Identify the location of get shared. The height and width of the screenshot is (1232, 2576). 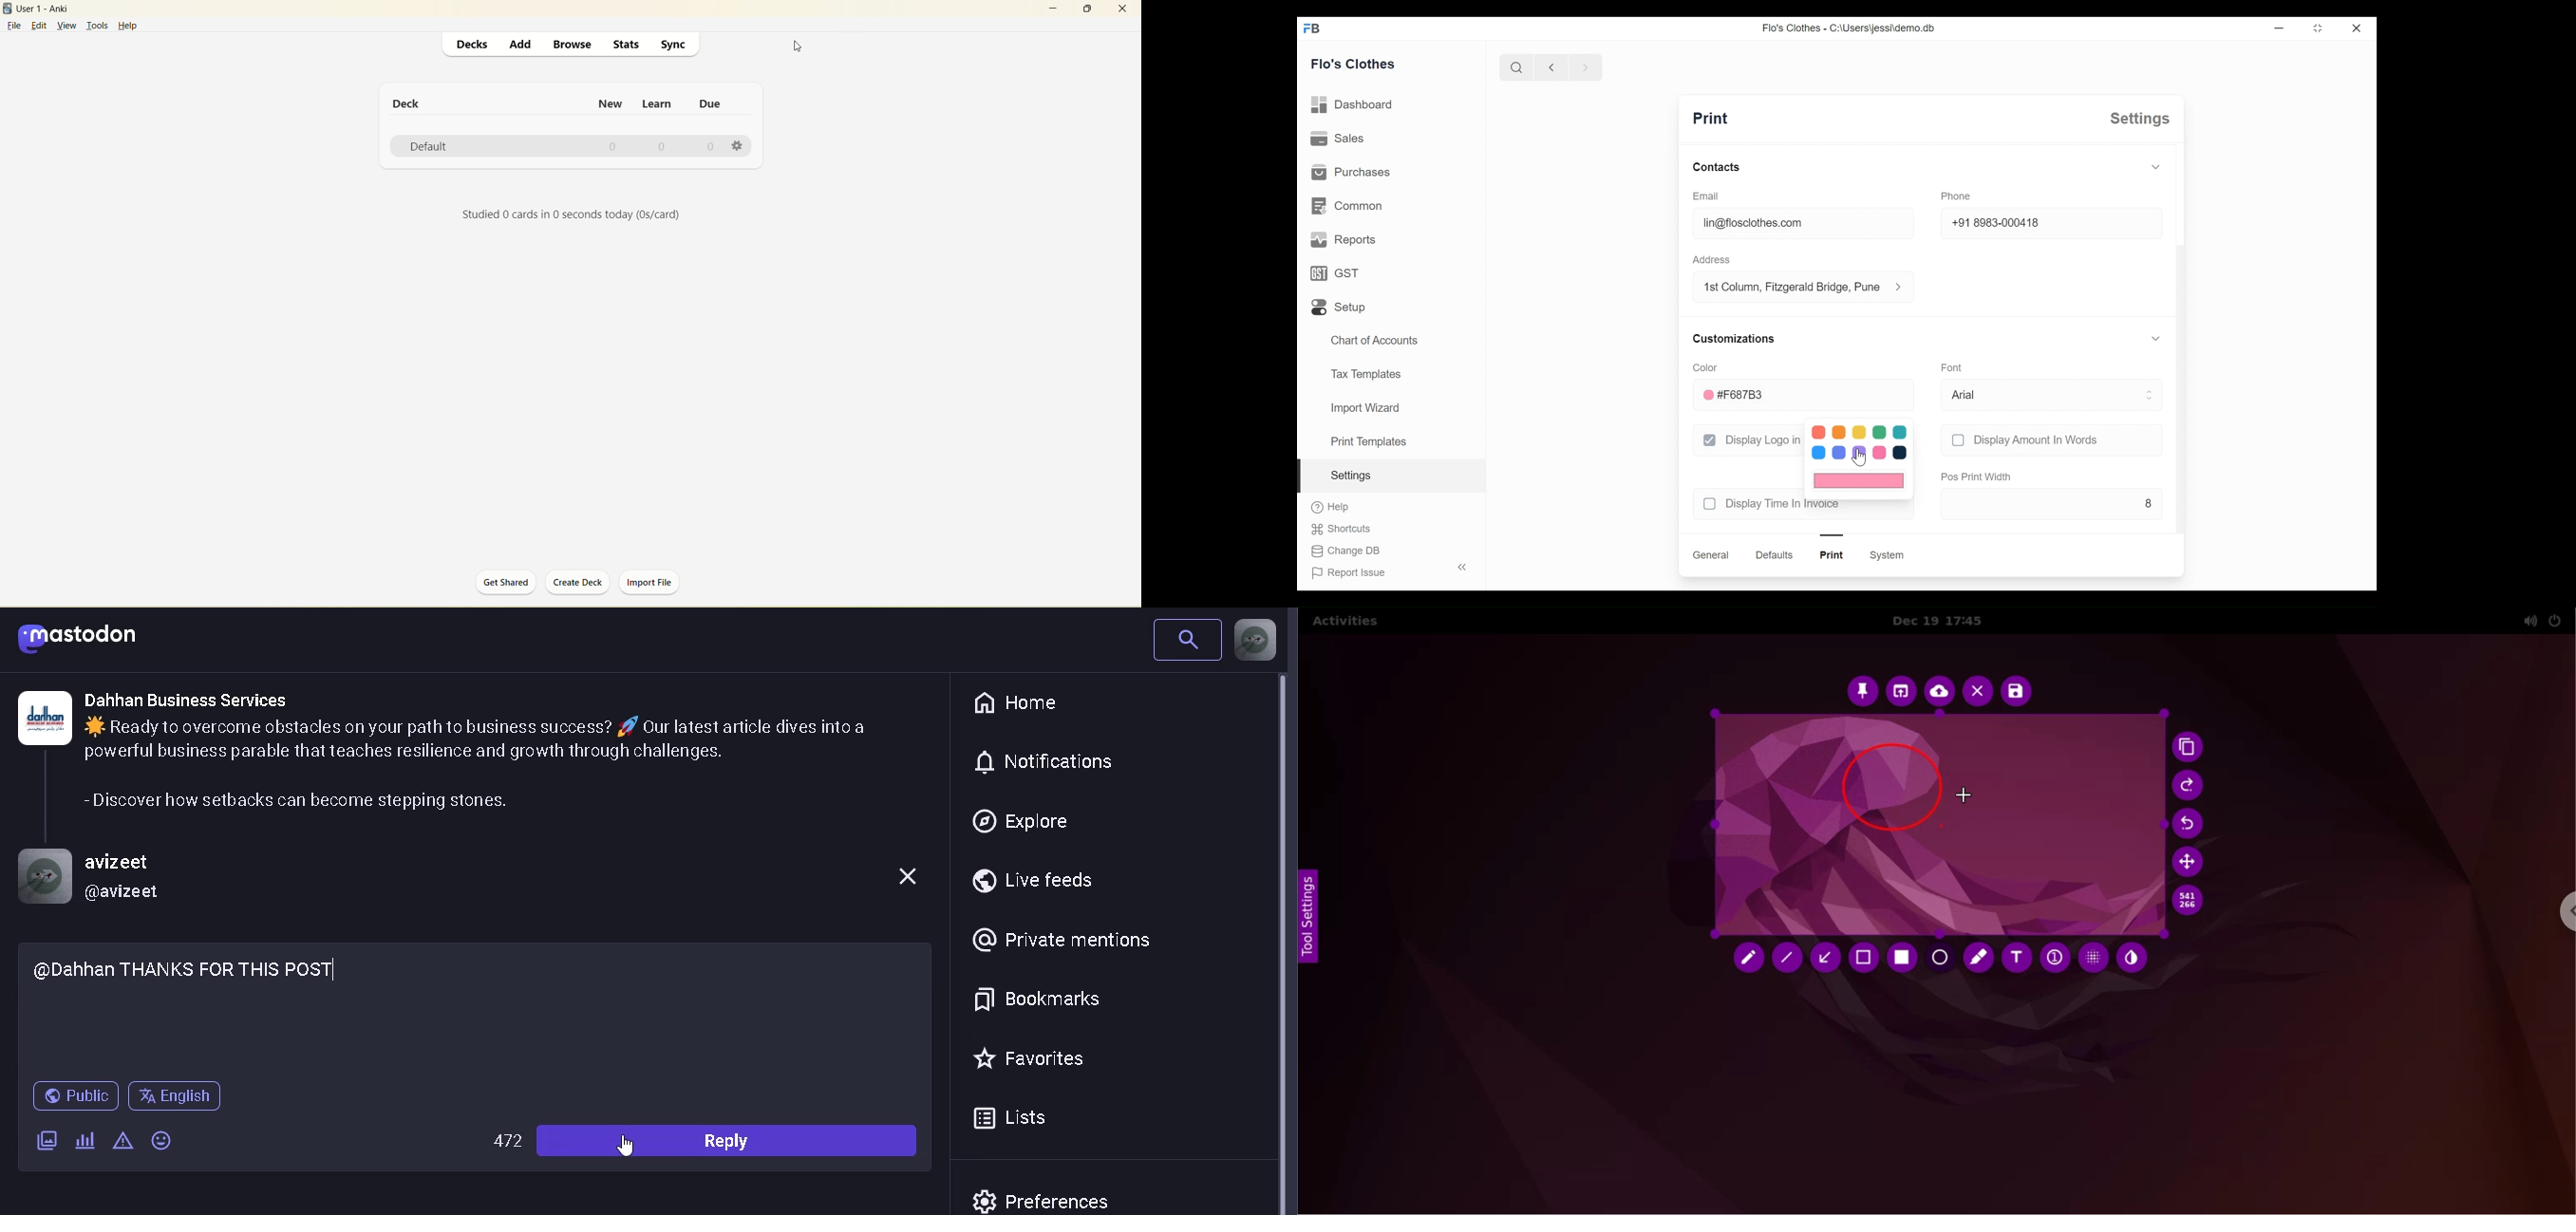
(502, 584).